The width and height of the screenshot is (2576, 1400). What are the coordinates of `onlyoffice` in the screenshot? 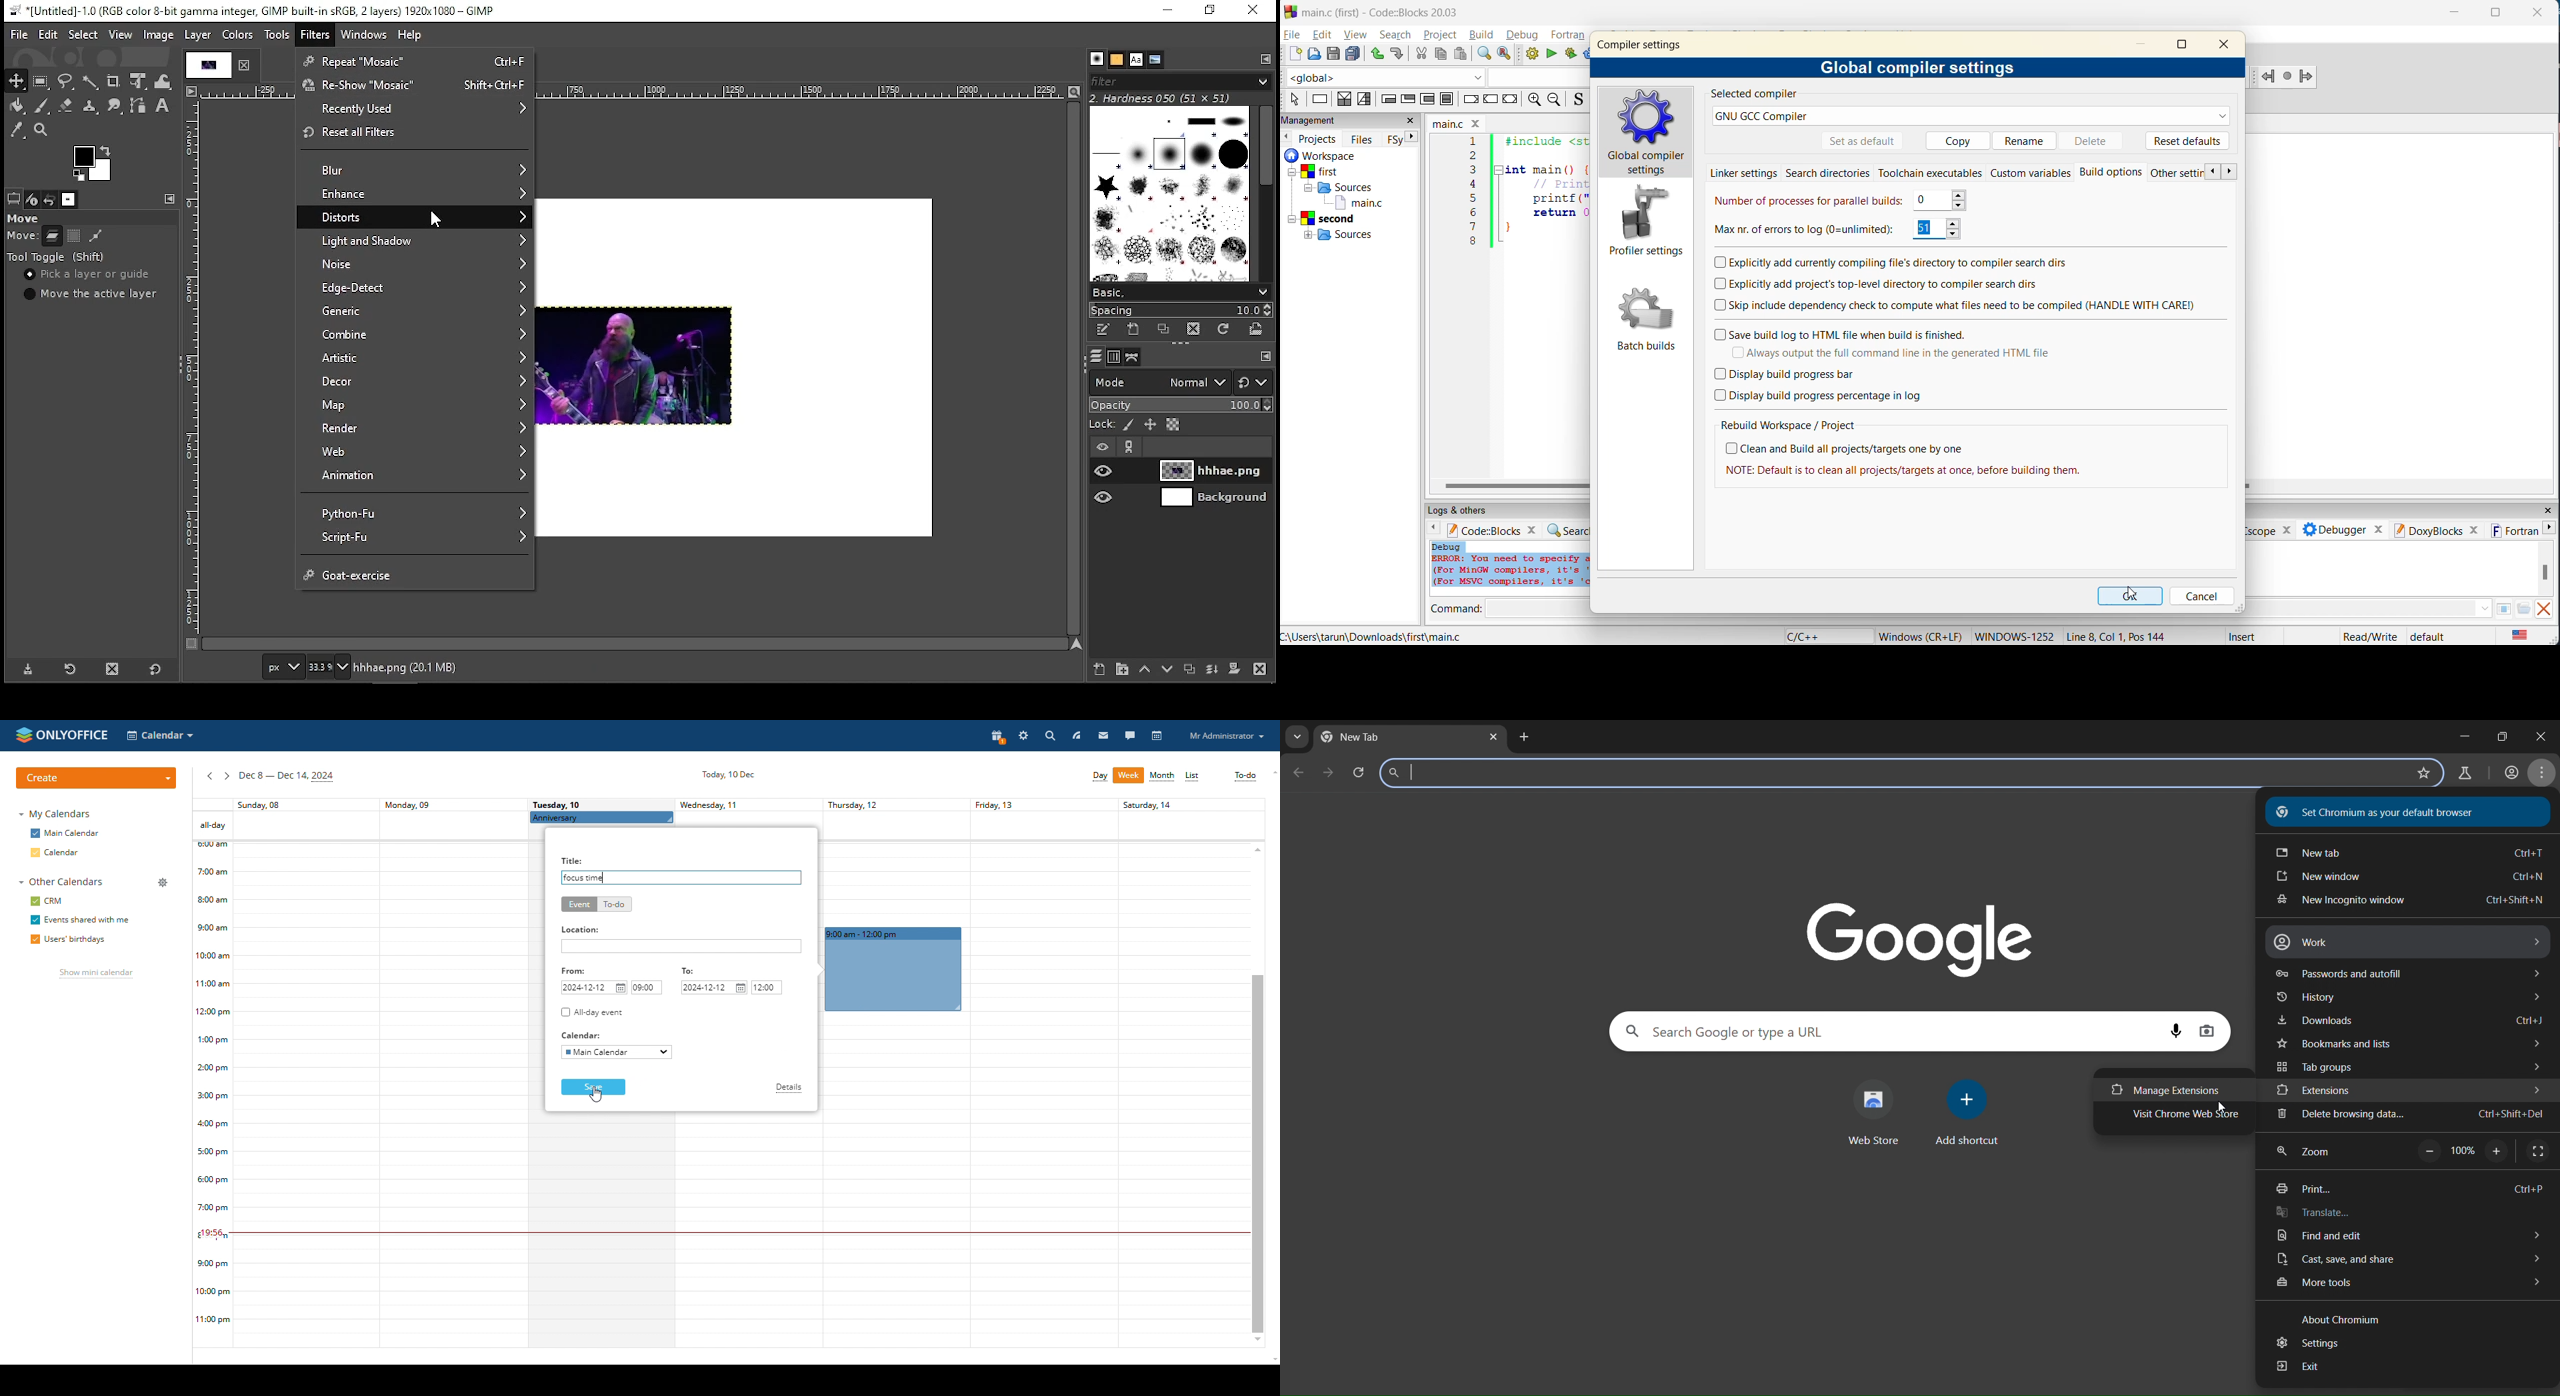 It's located at (71, 735).